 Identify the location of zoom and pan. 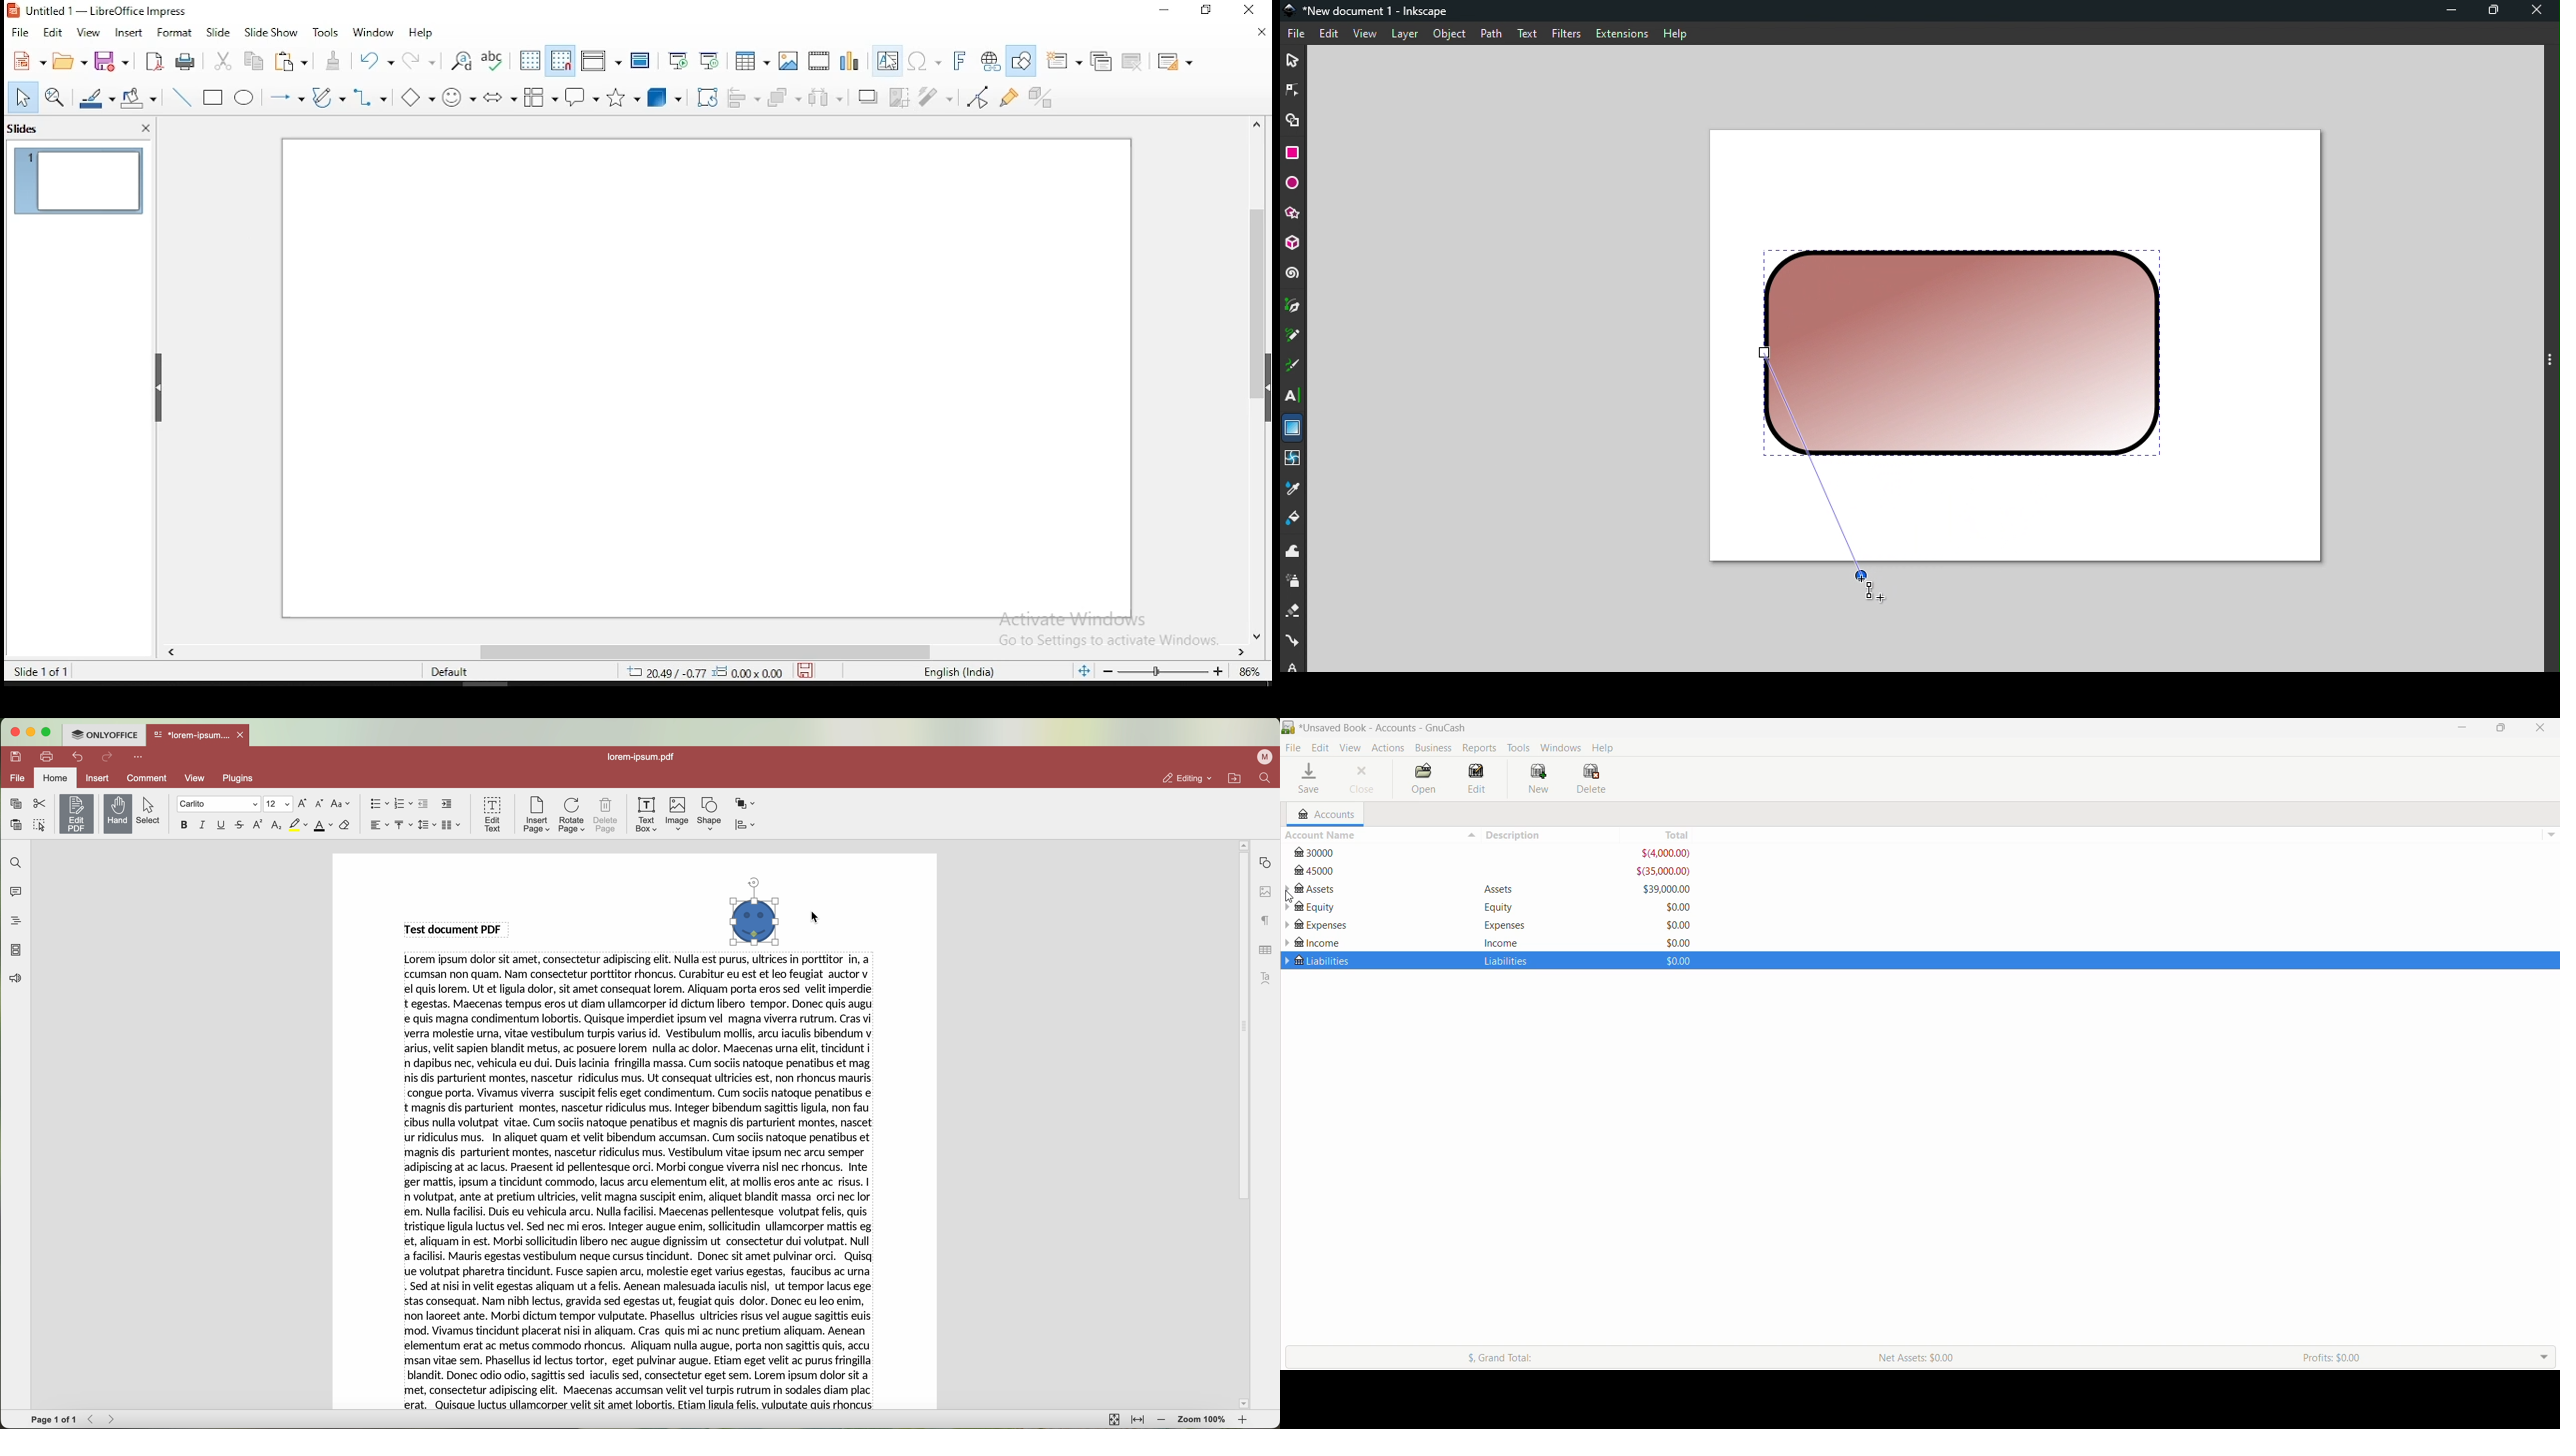
(52, 99).